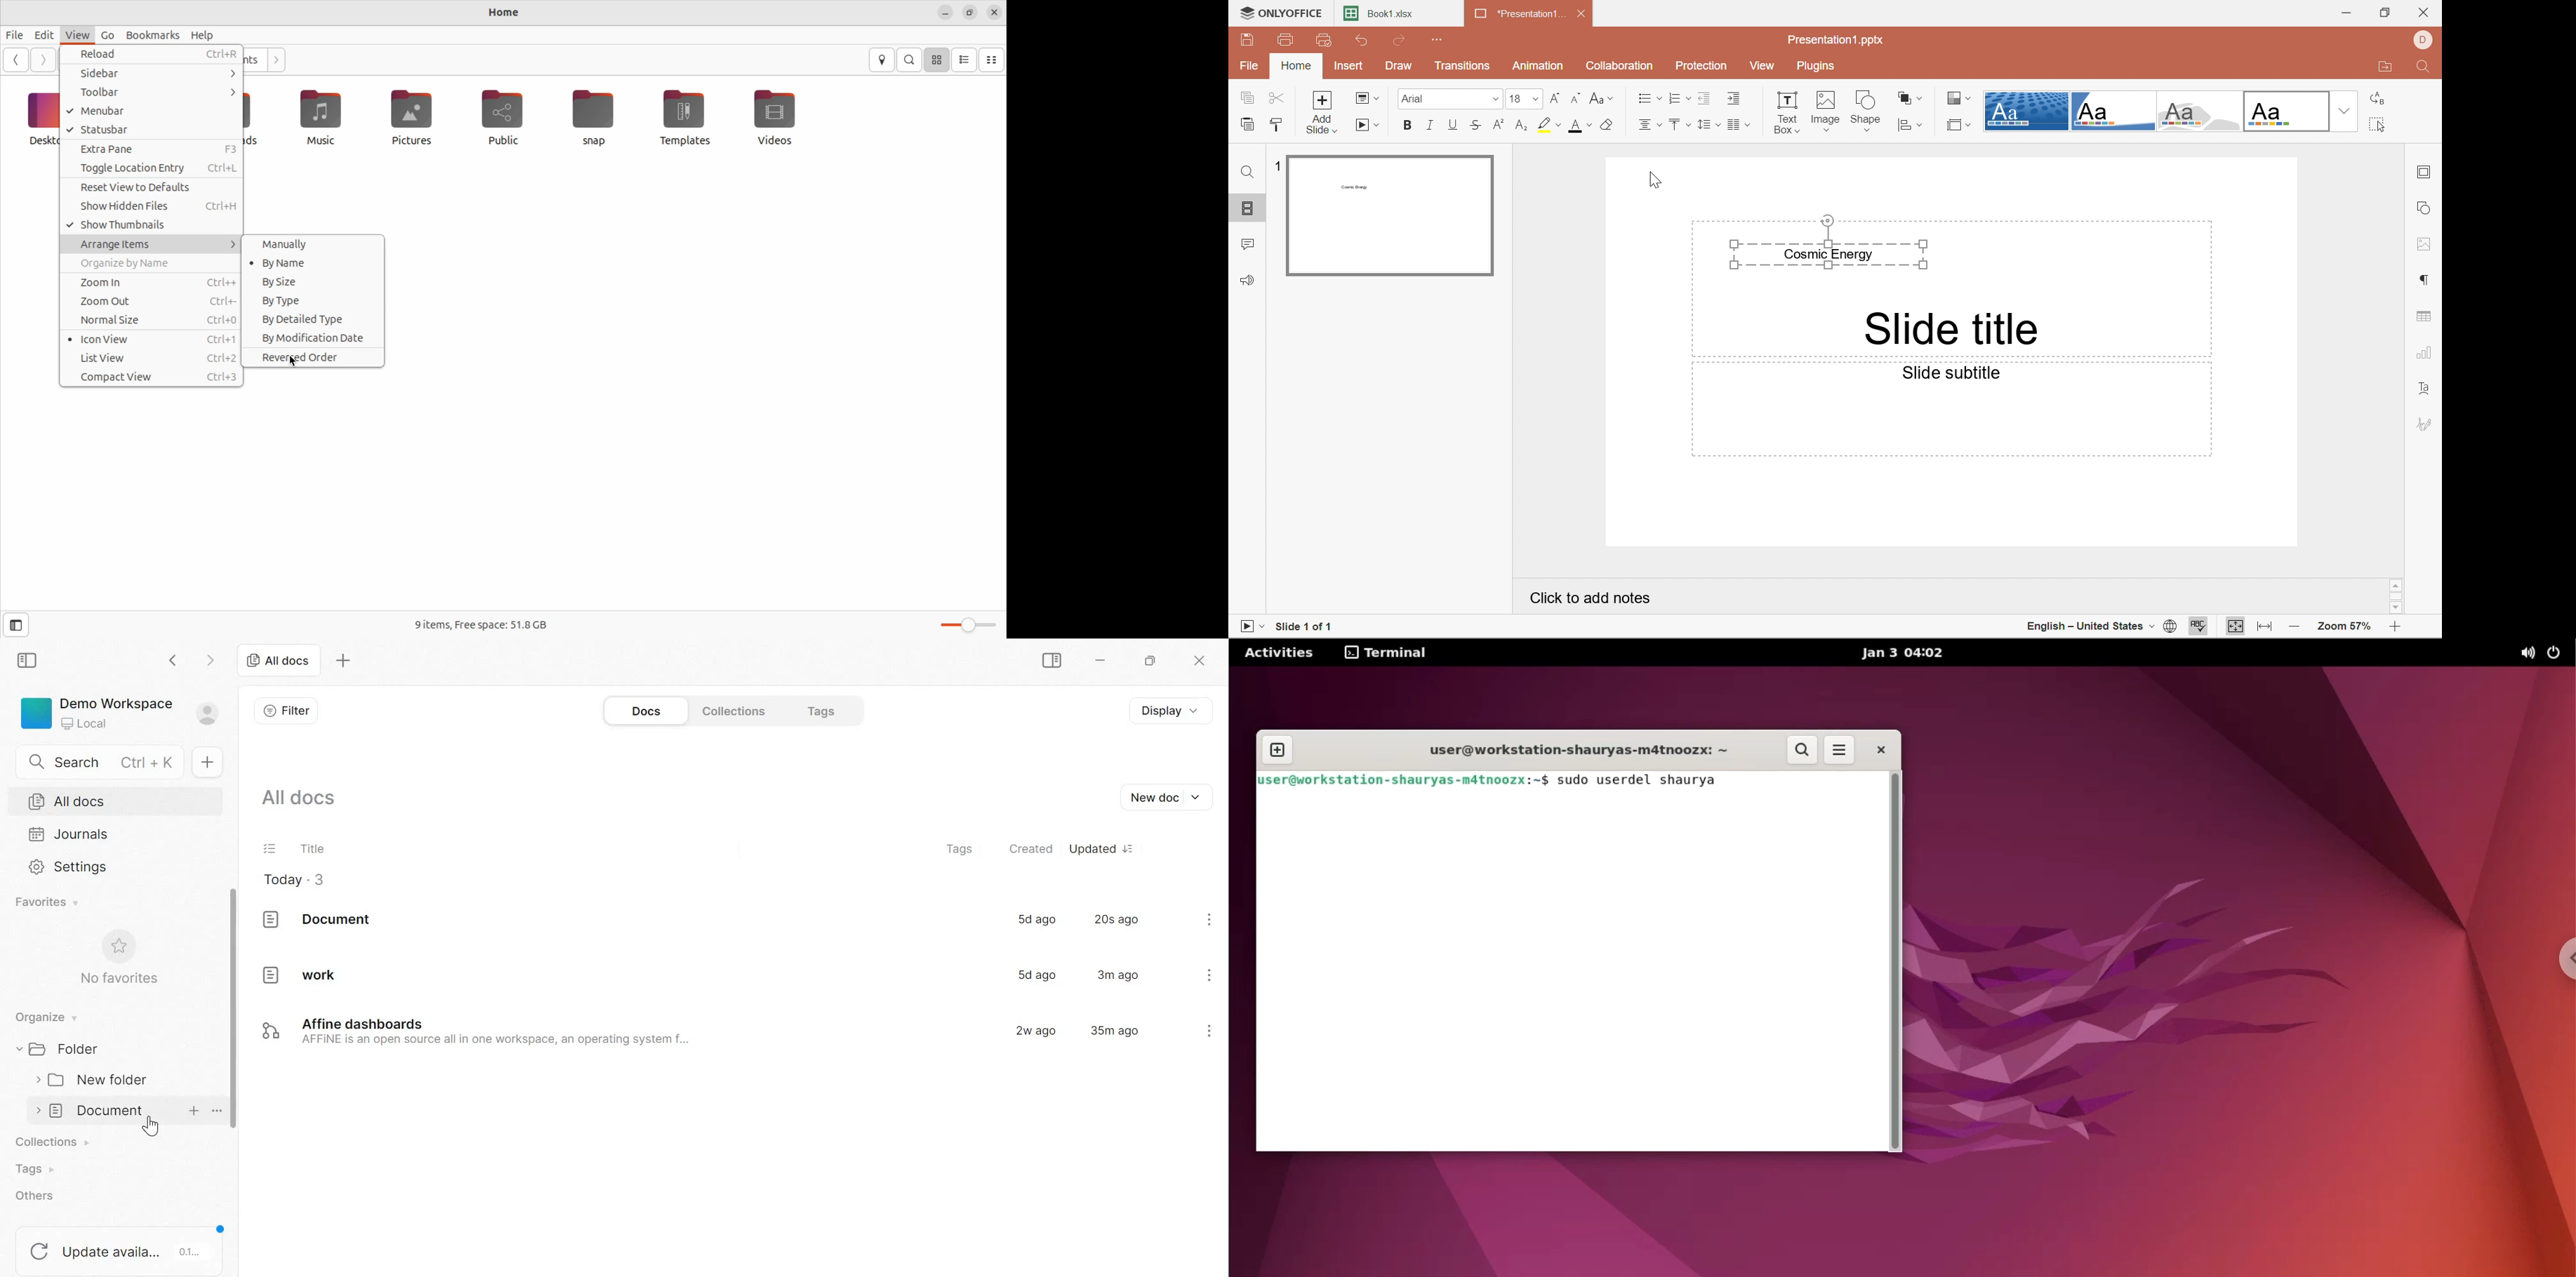  I want to click on Align shape, so click(1912, 125).